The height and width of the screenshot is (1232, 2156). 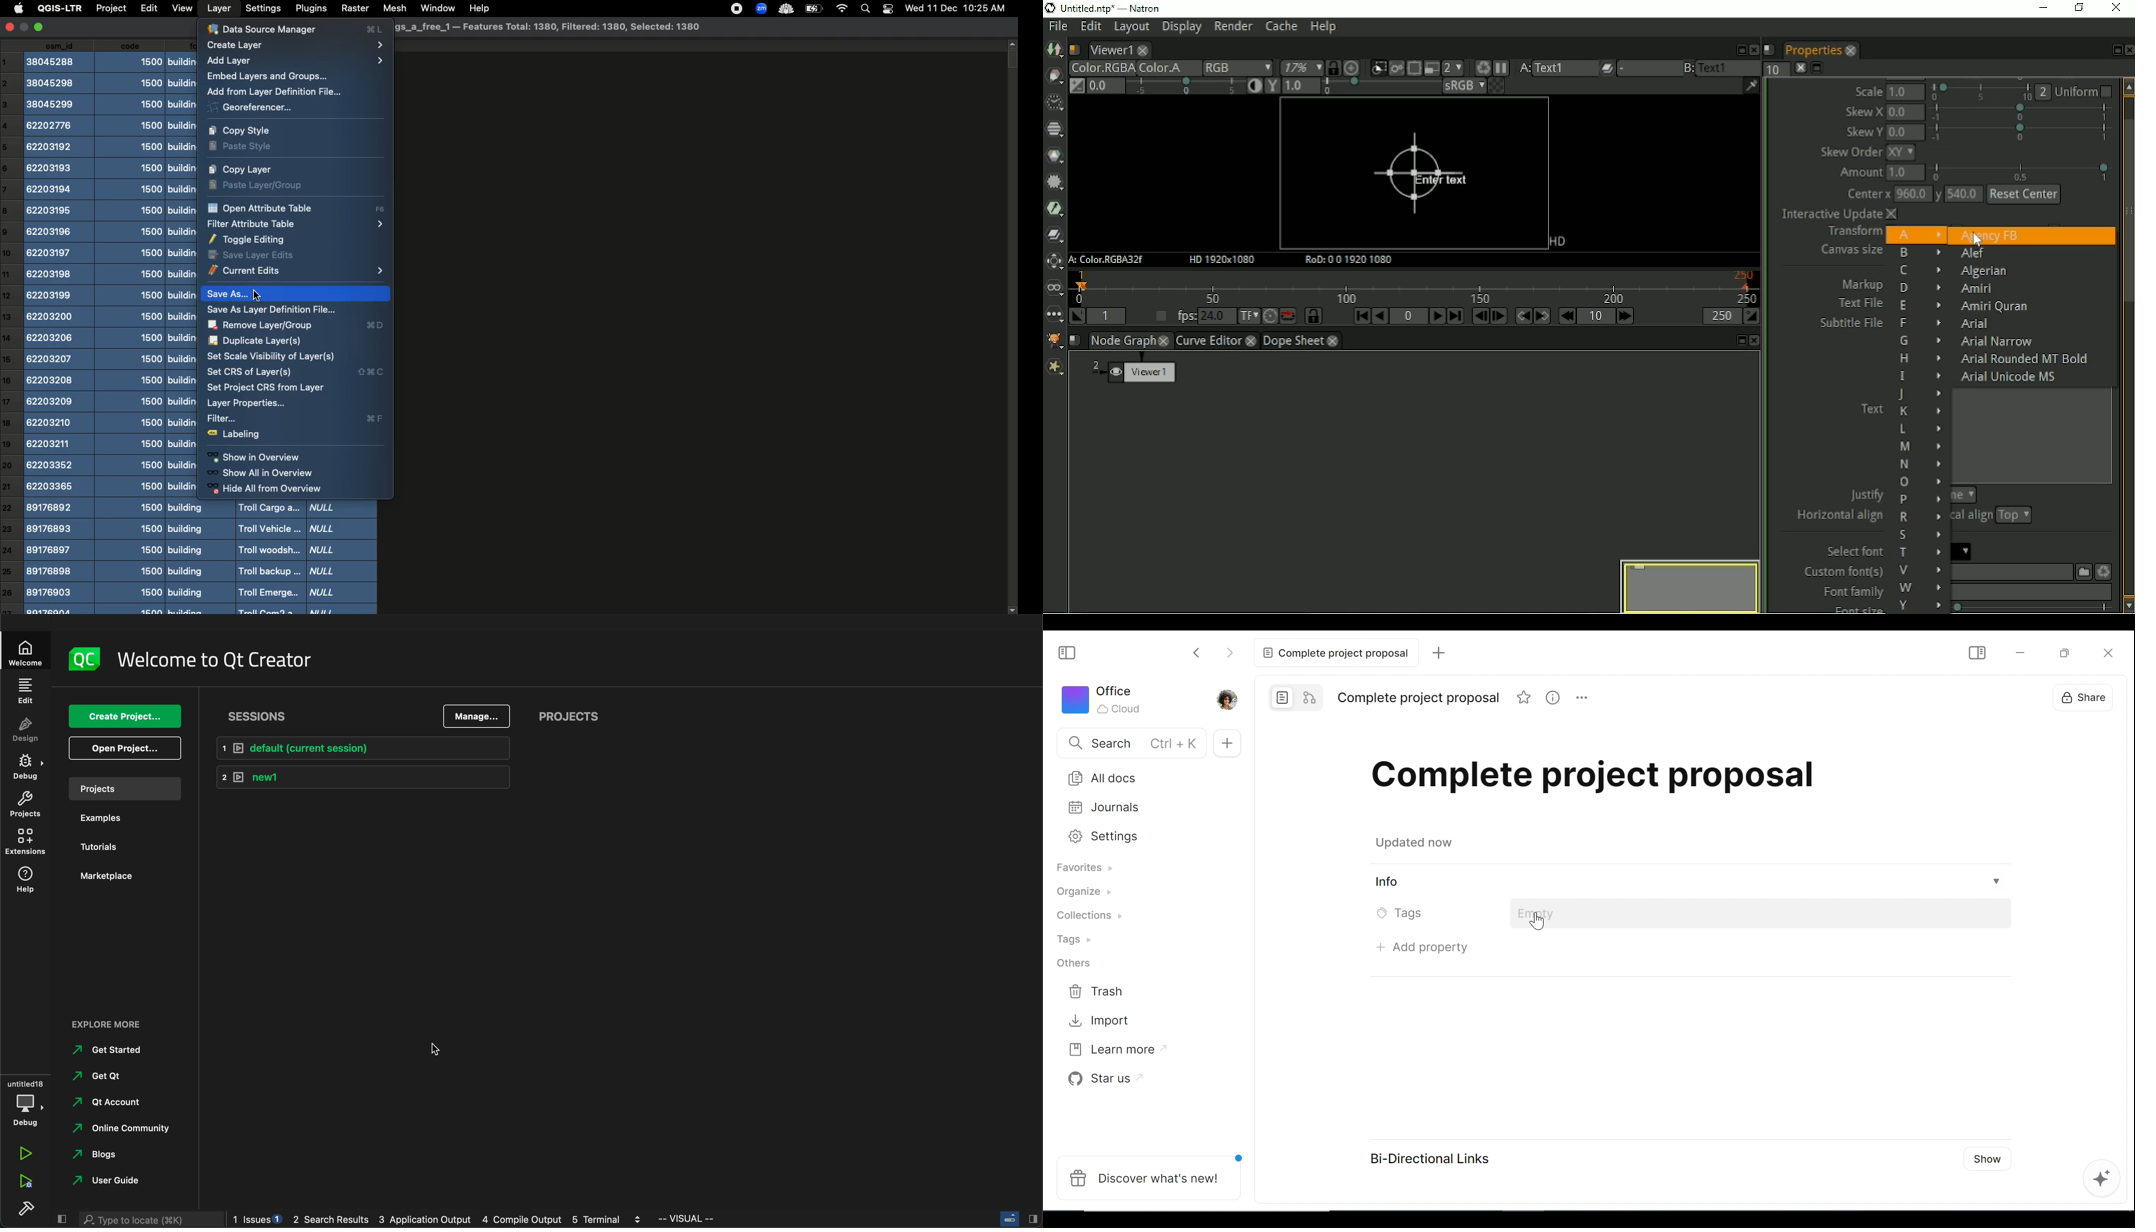 I want to click on Maximum number of panels, so click(x=1776, y=69).